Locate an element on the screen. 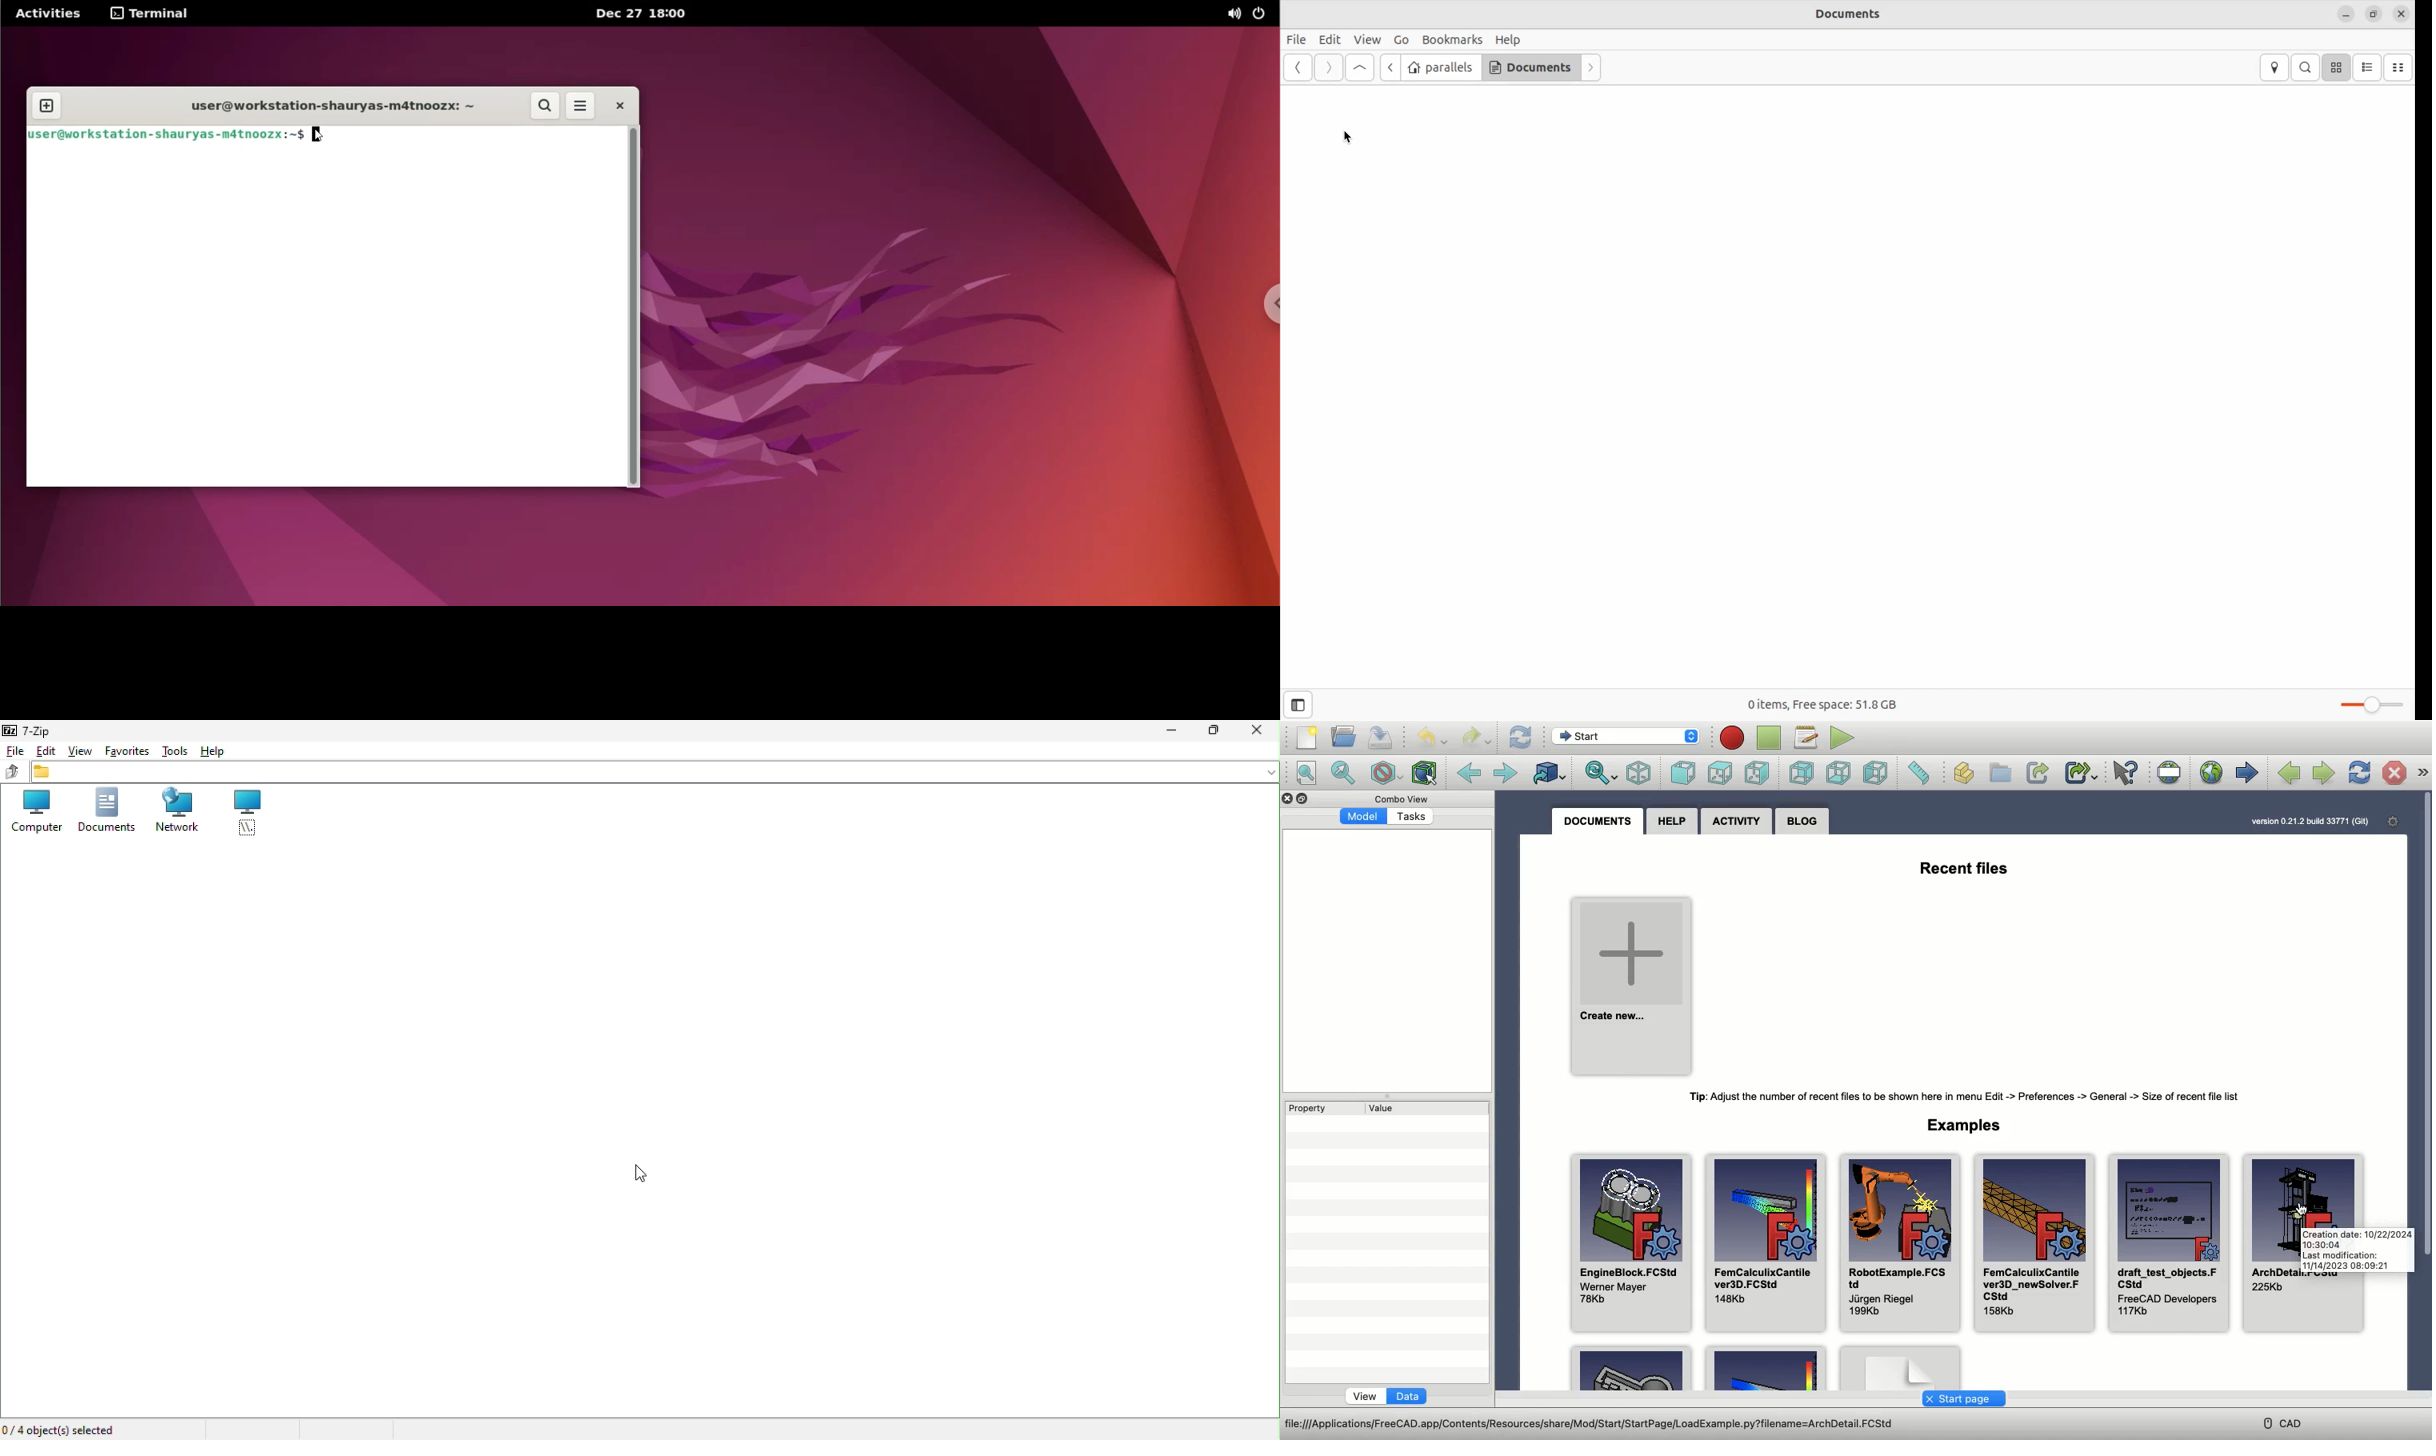 The image size is (2436, 1456). Restore is located at coordinates (1215, 734).